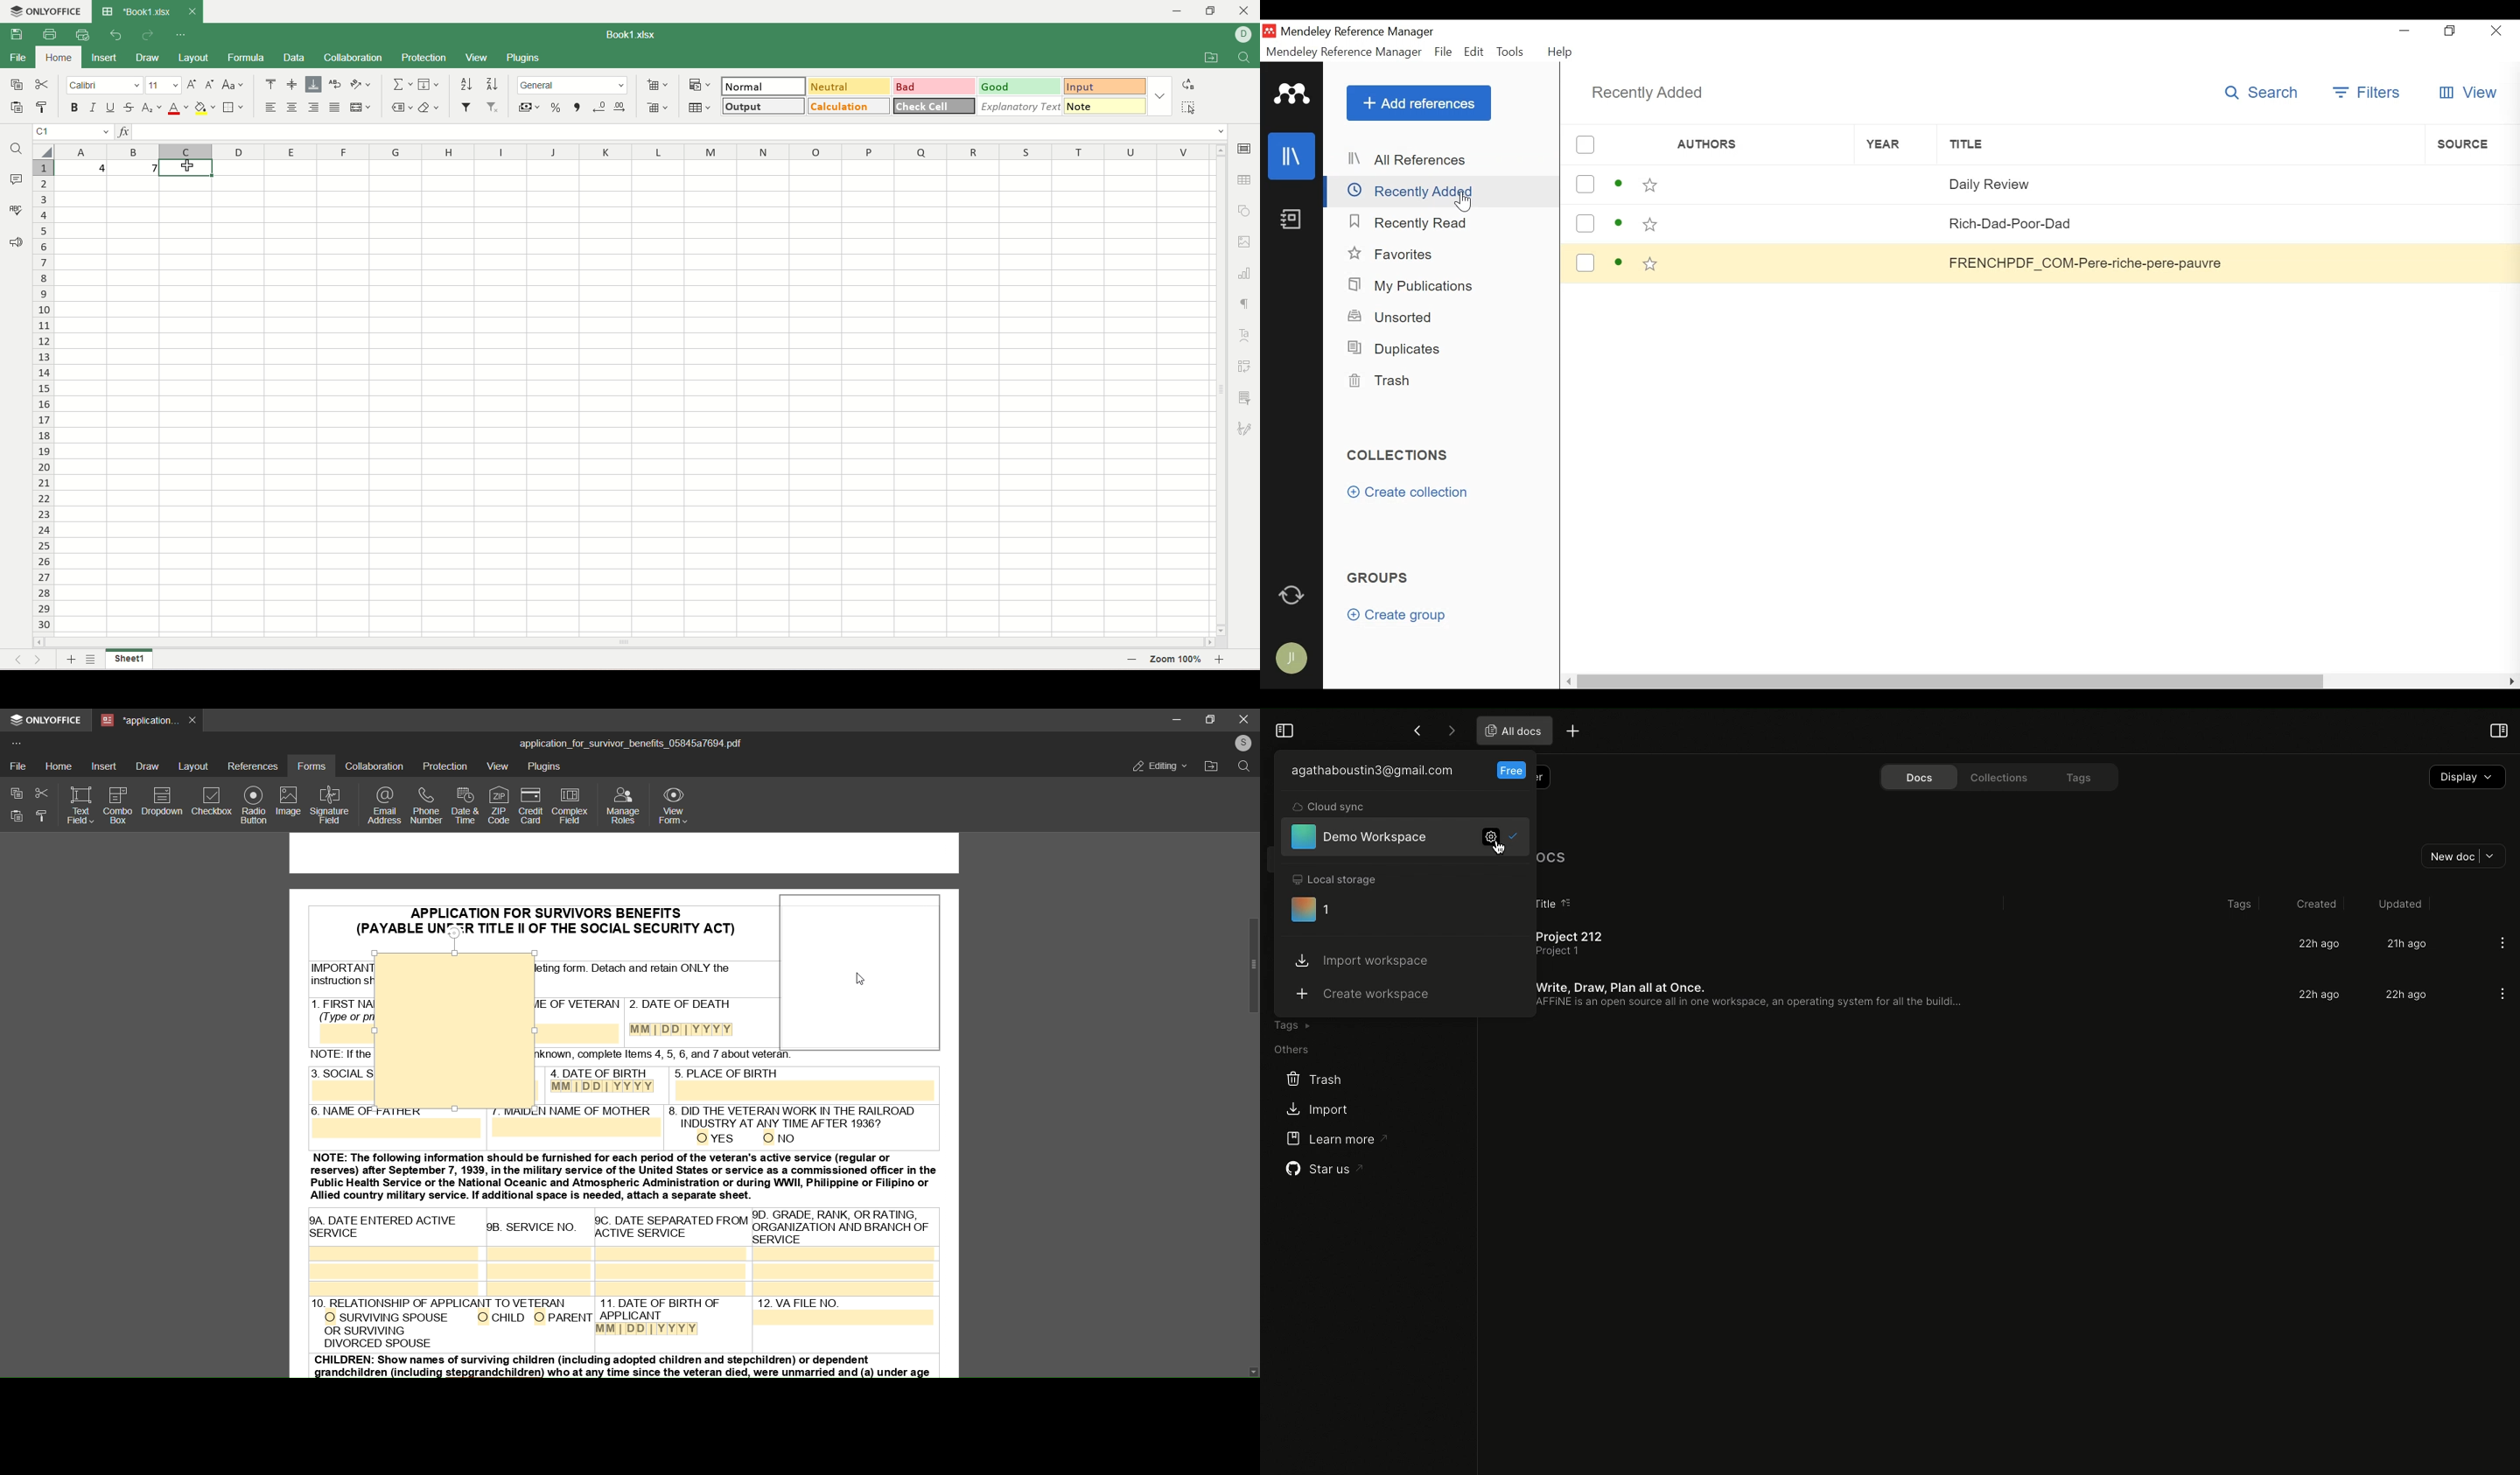 This screenshot has width=2520, height=1484. I want to click on find, so click(16, 148).